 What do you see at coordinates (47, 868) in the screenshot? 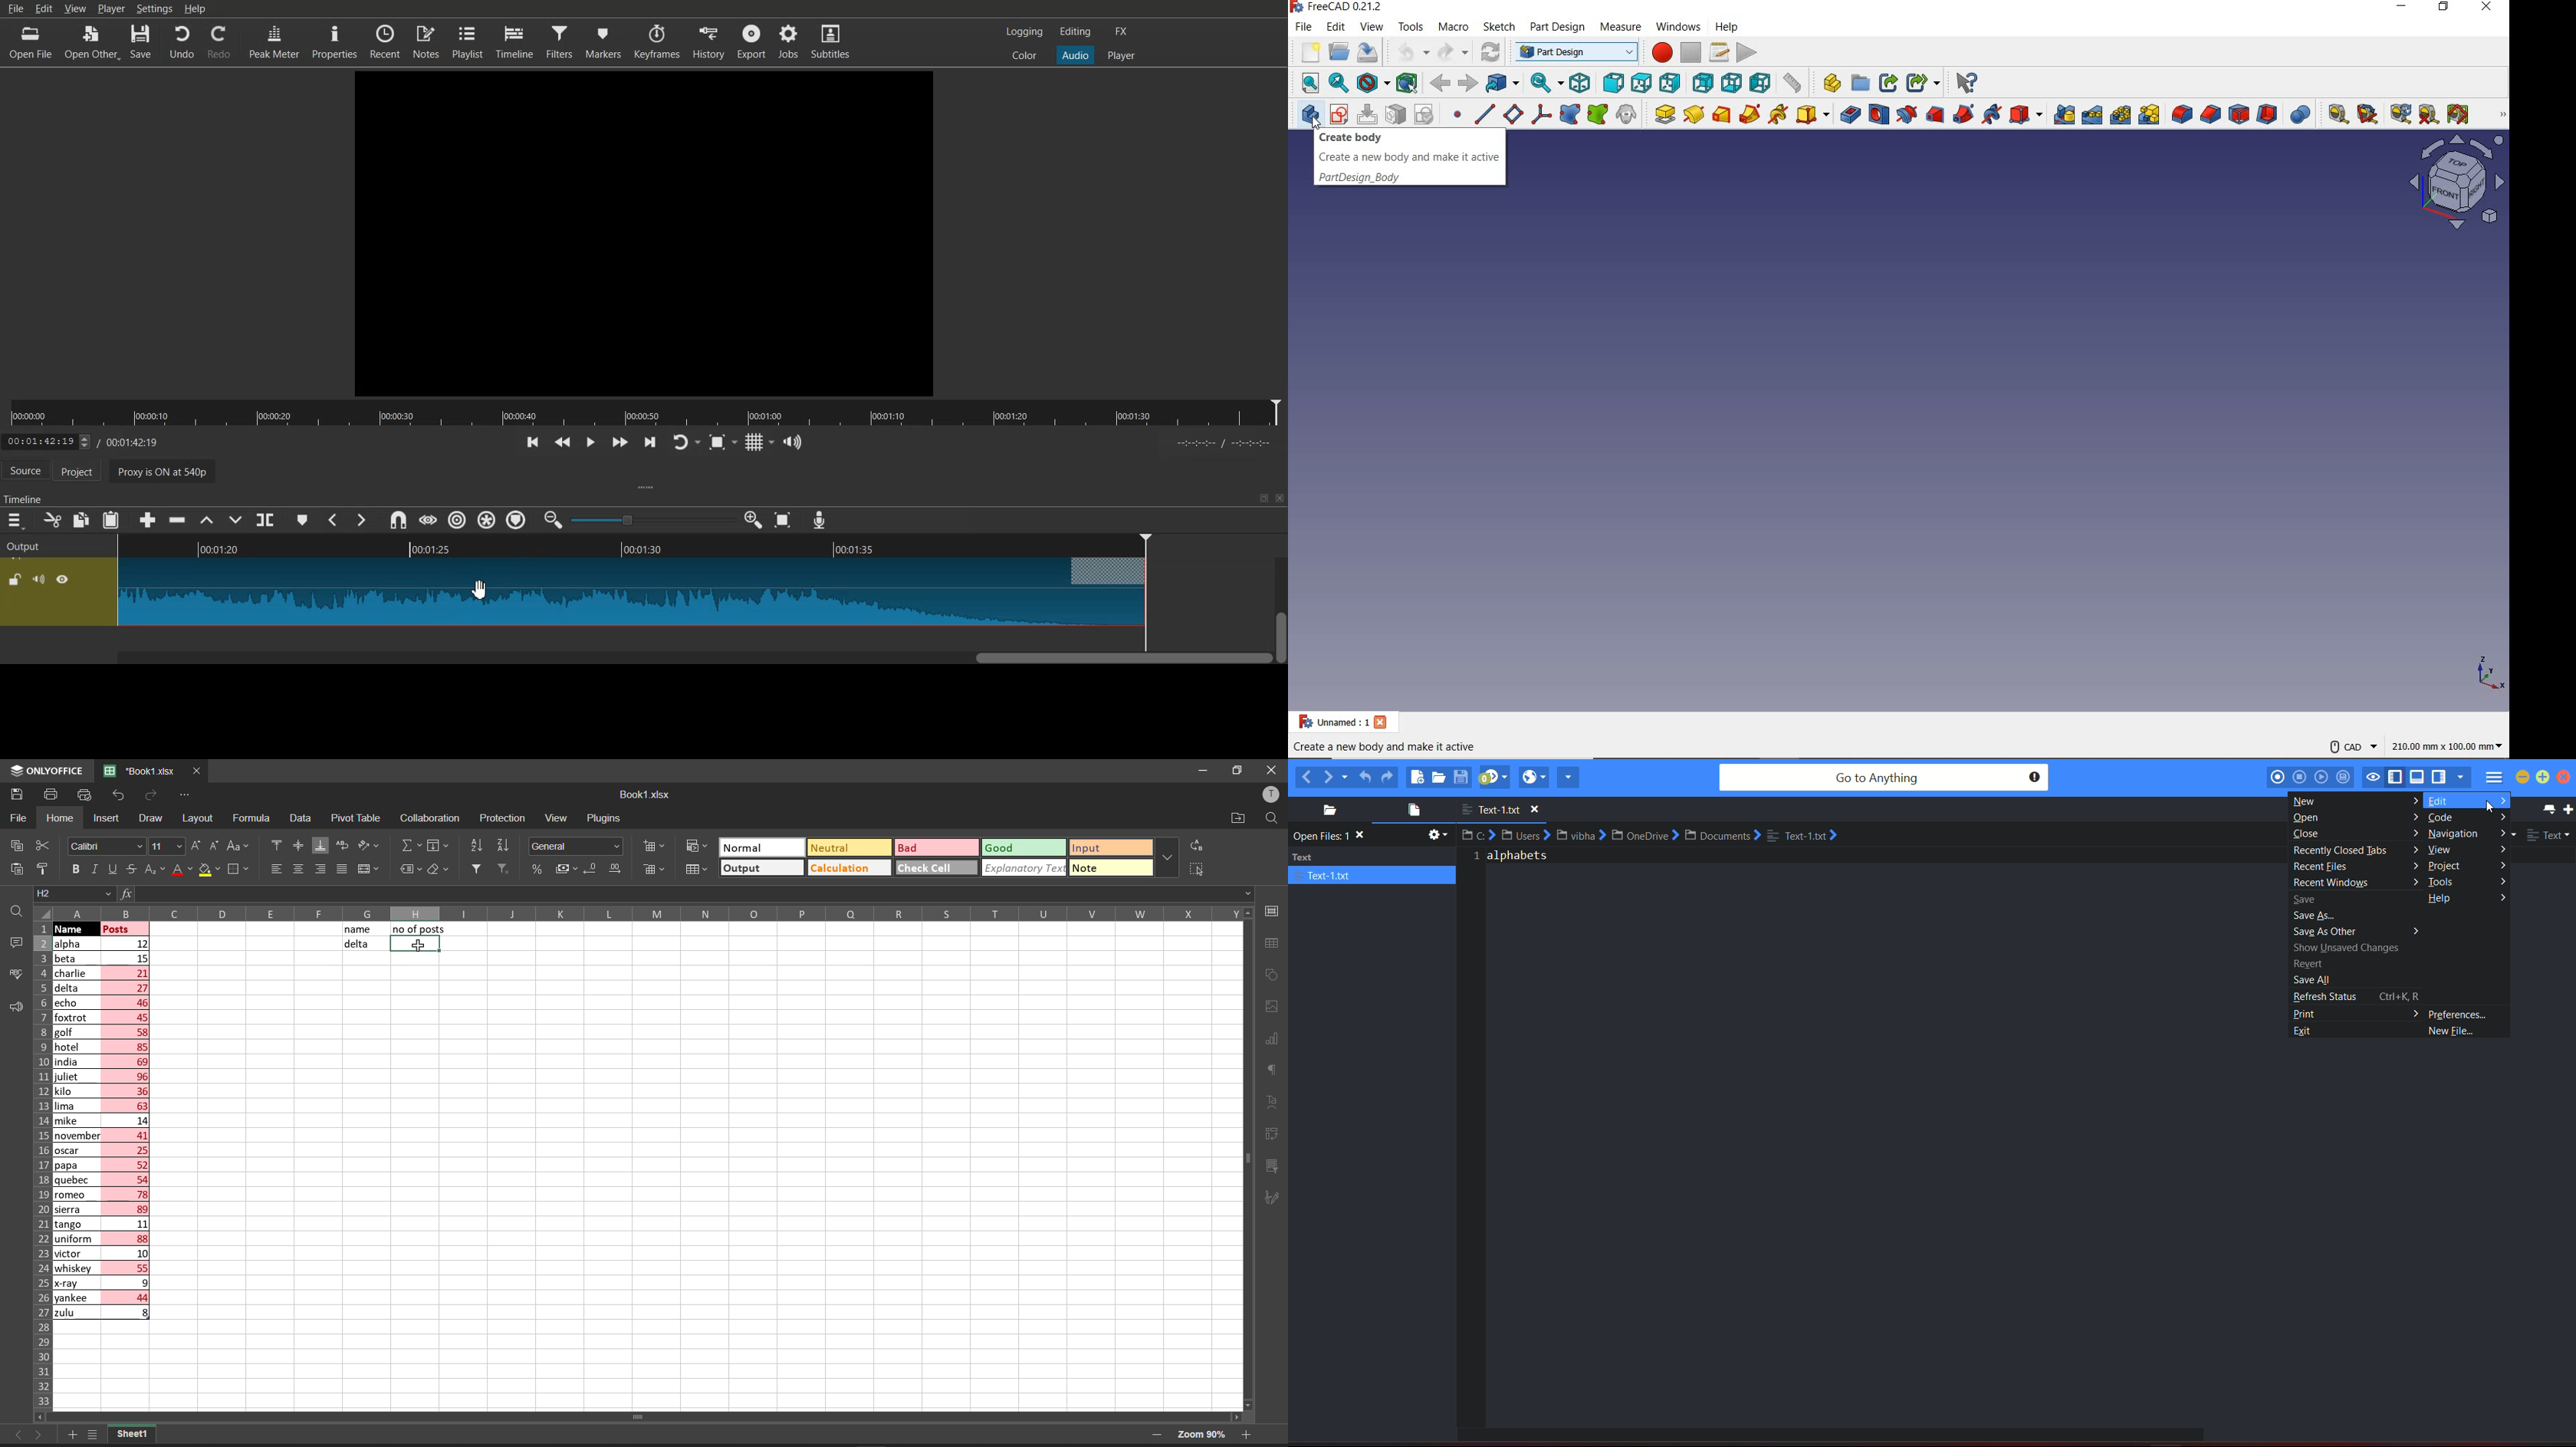
I see `copy style` at bounding box center [47, 868].